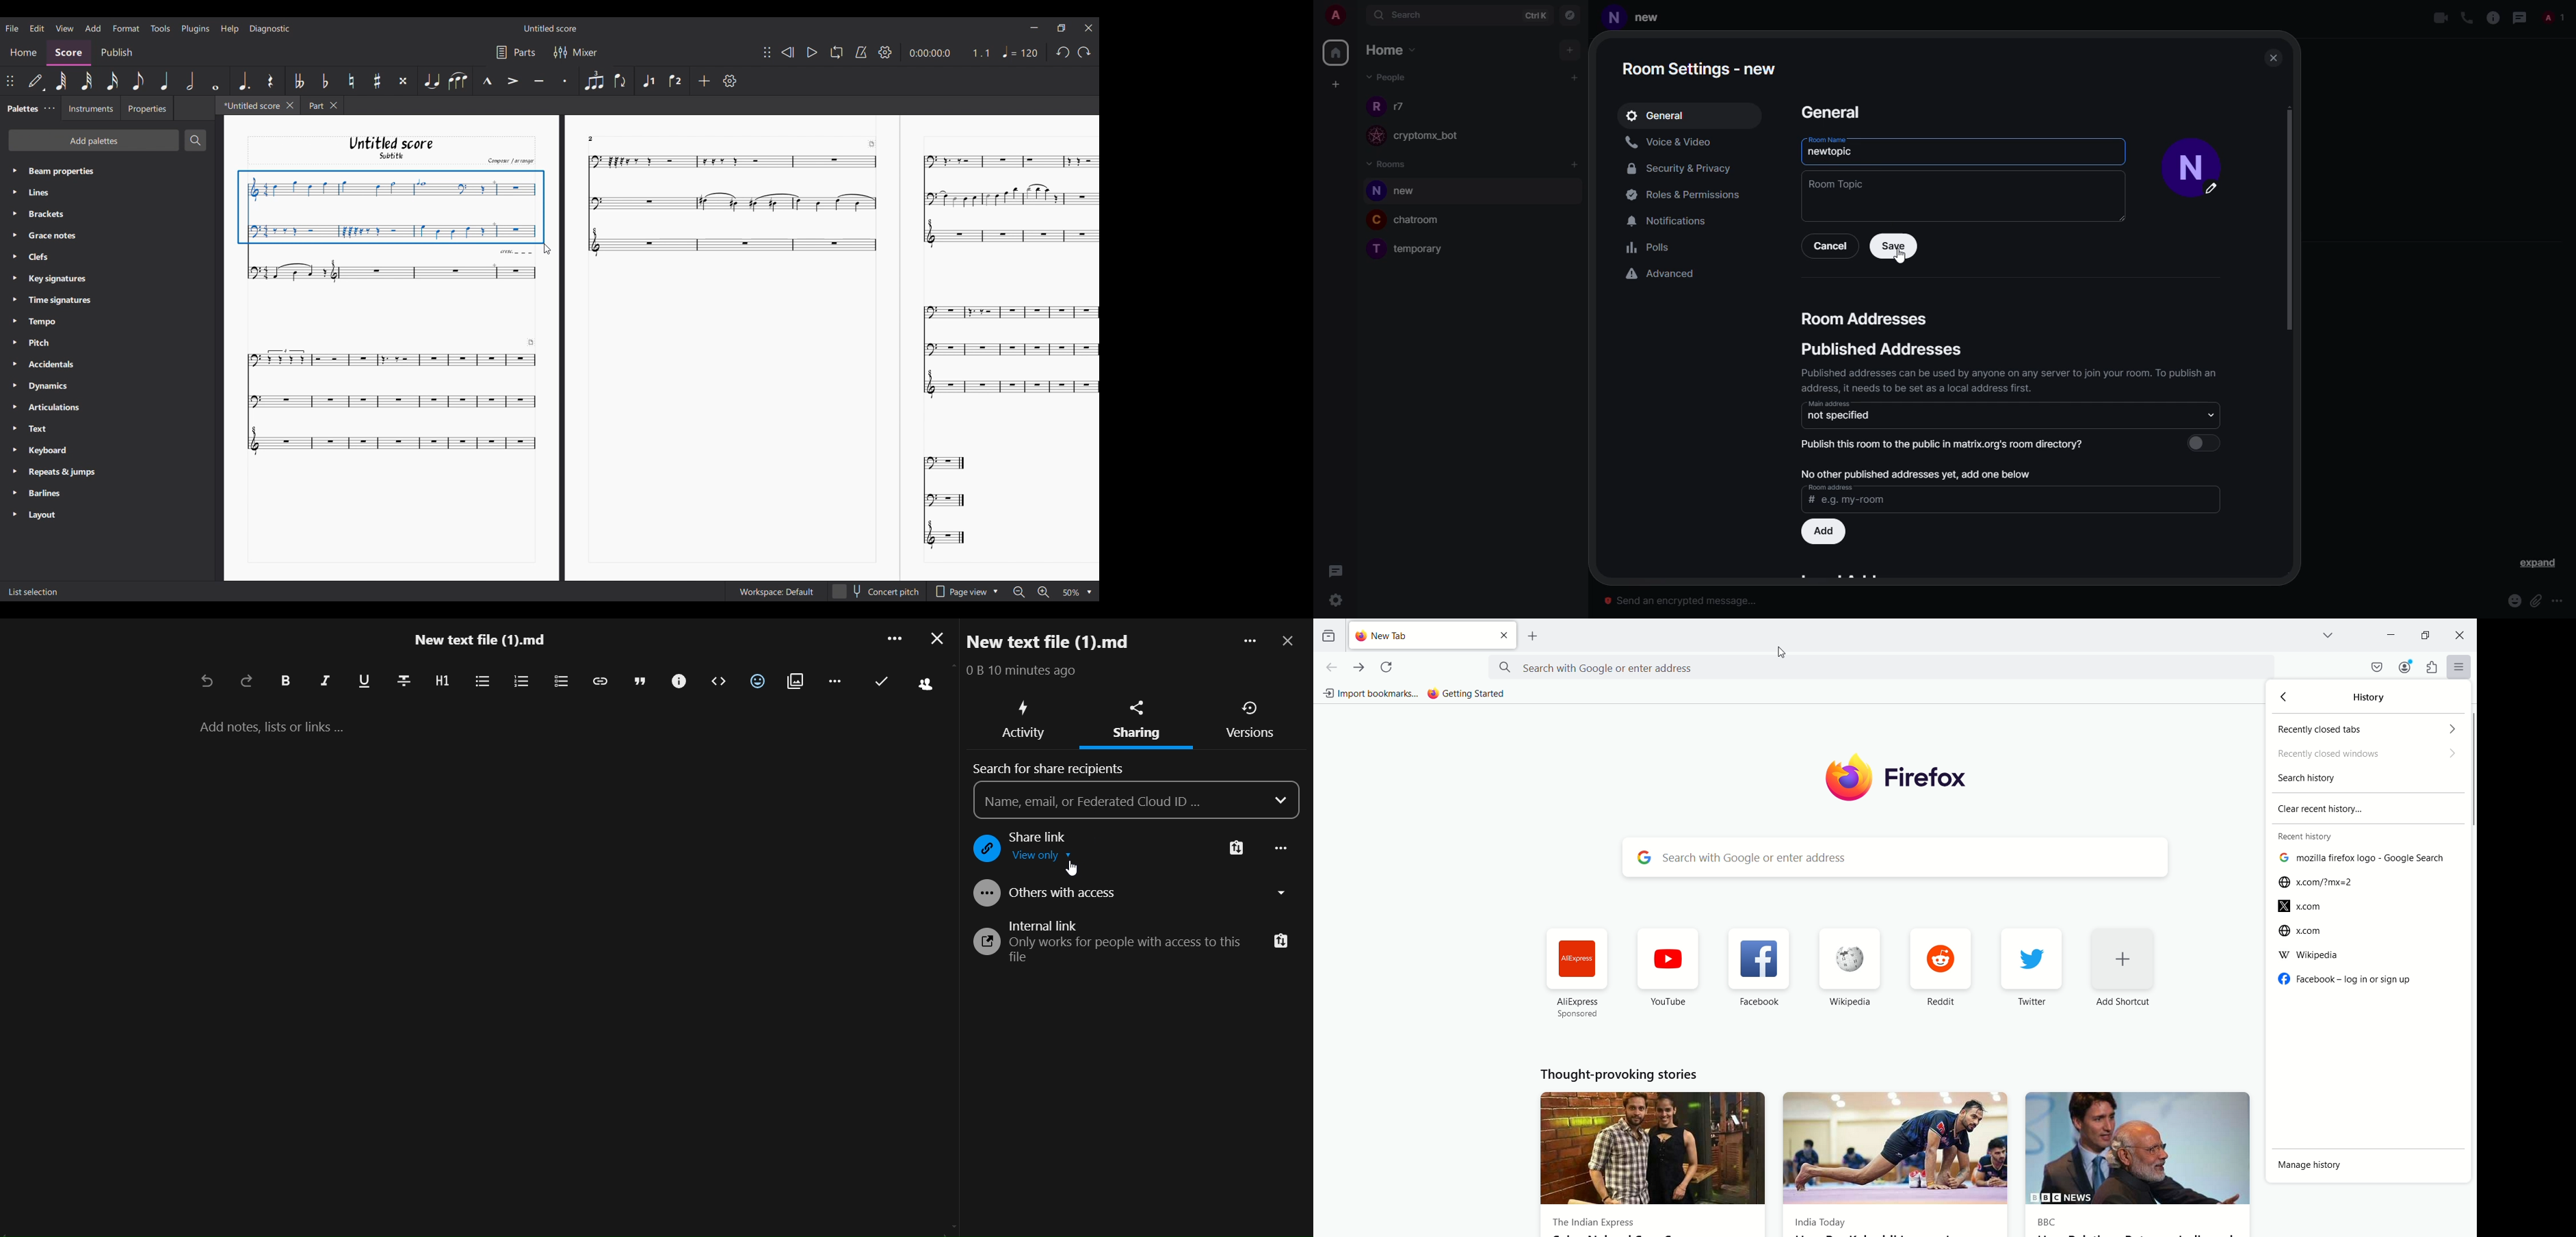 The height and width of the screenshot is (1260, 2576). I want to click on  Facebook - log in or signup, so click(2345, 979).